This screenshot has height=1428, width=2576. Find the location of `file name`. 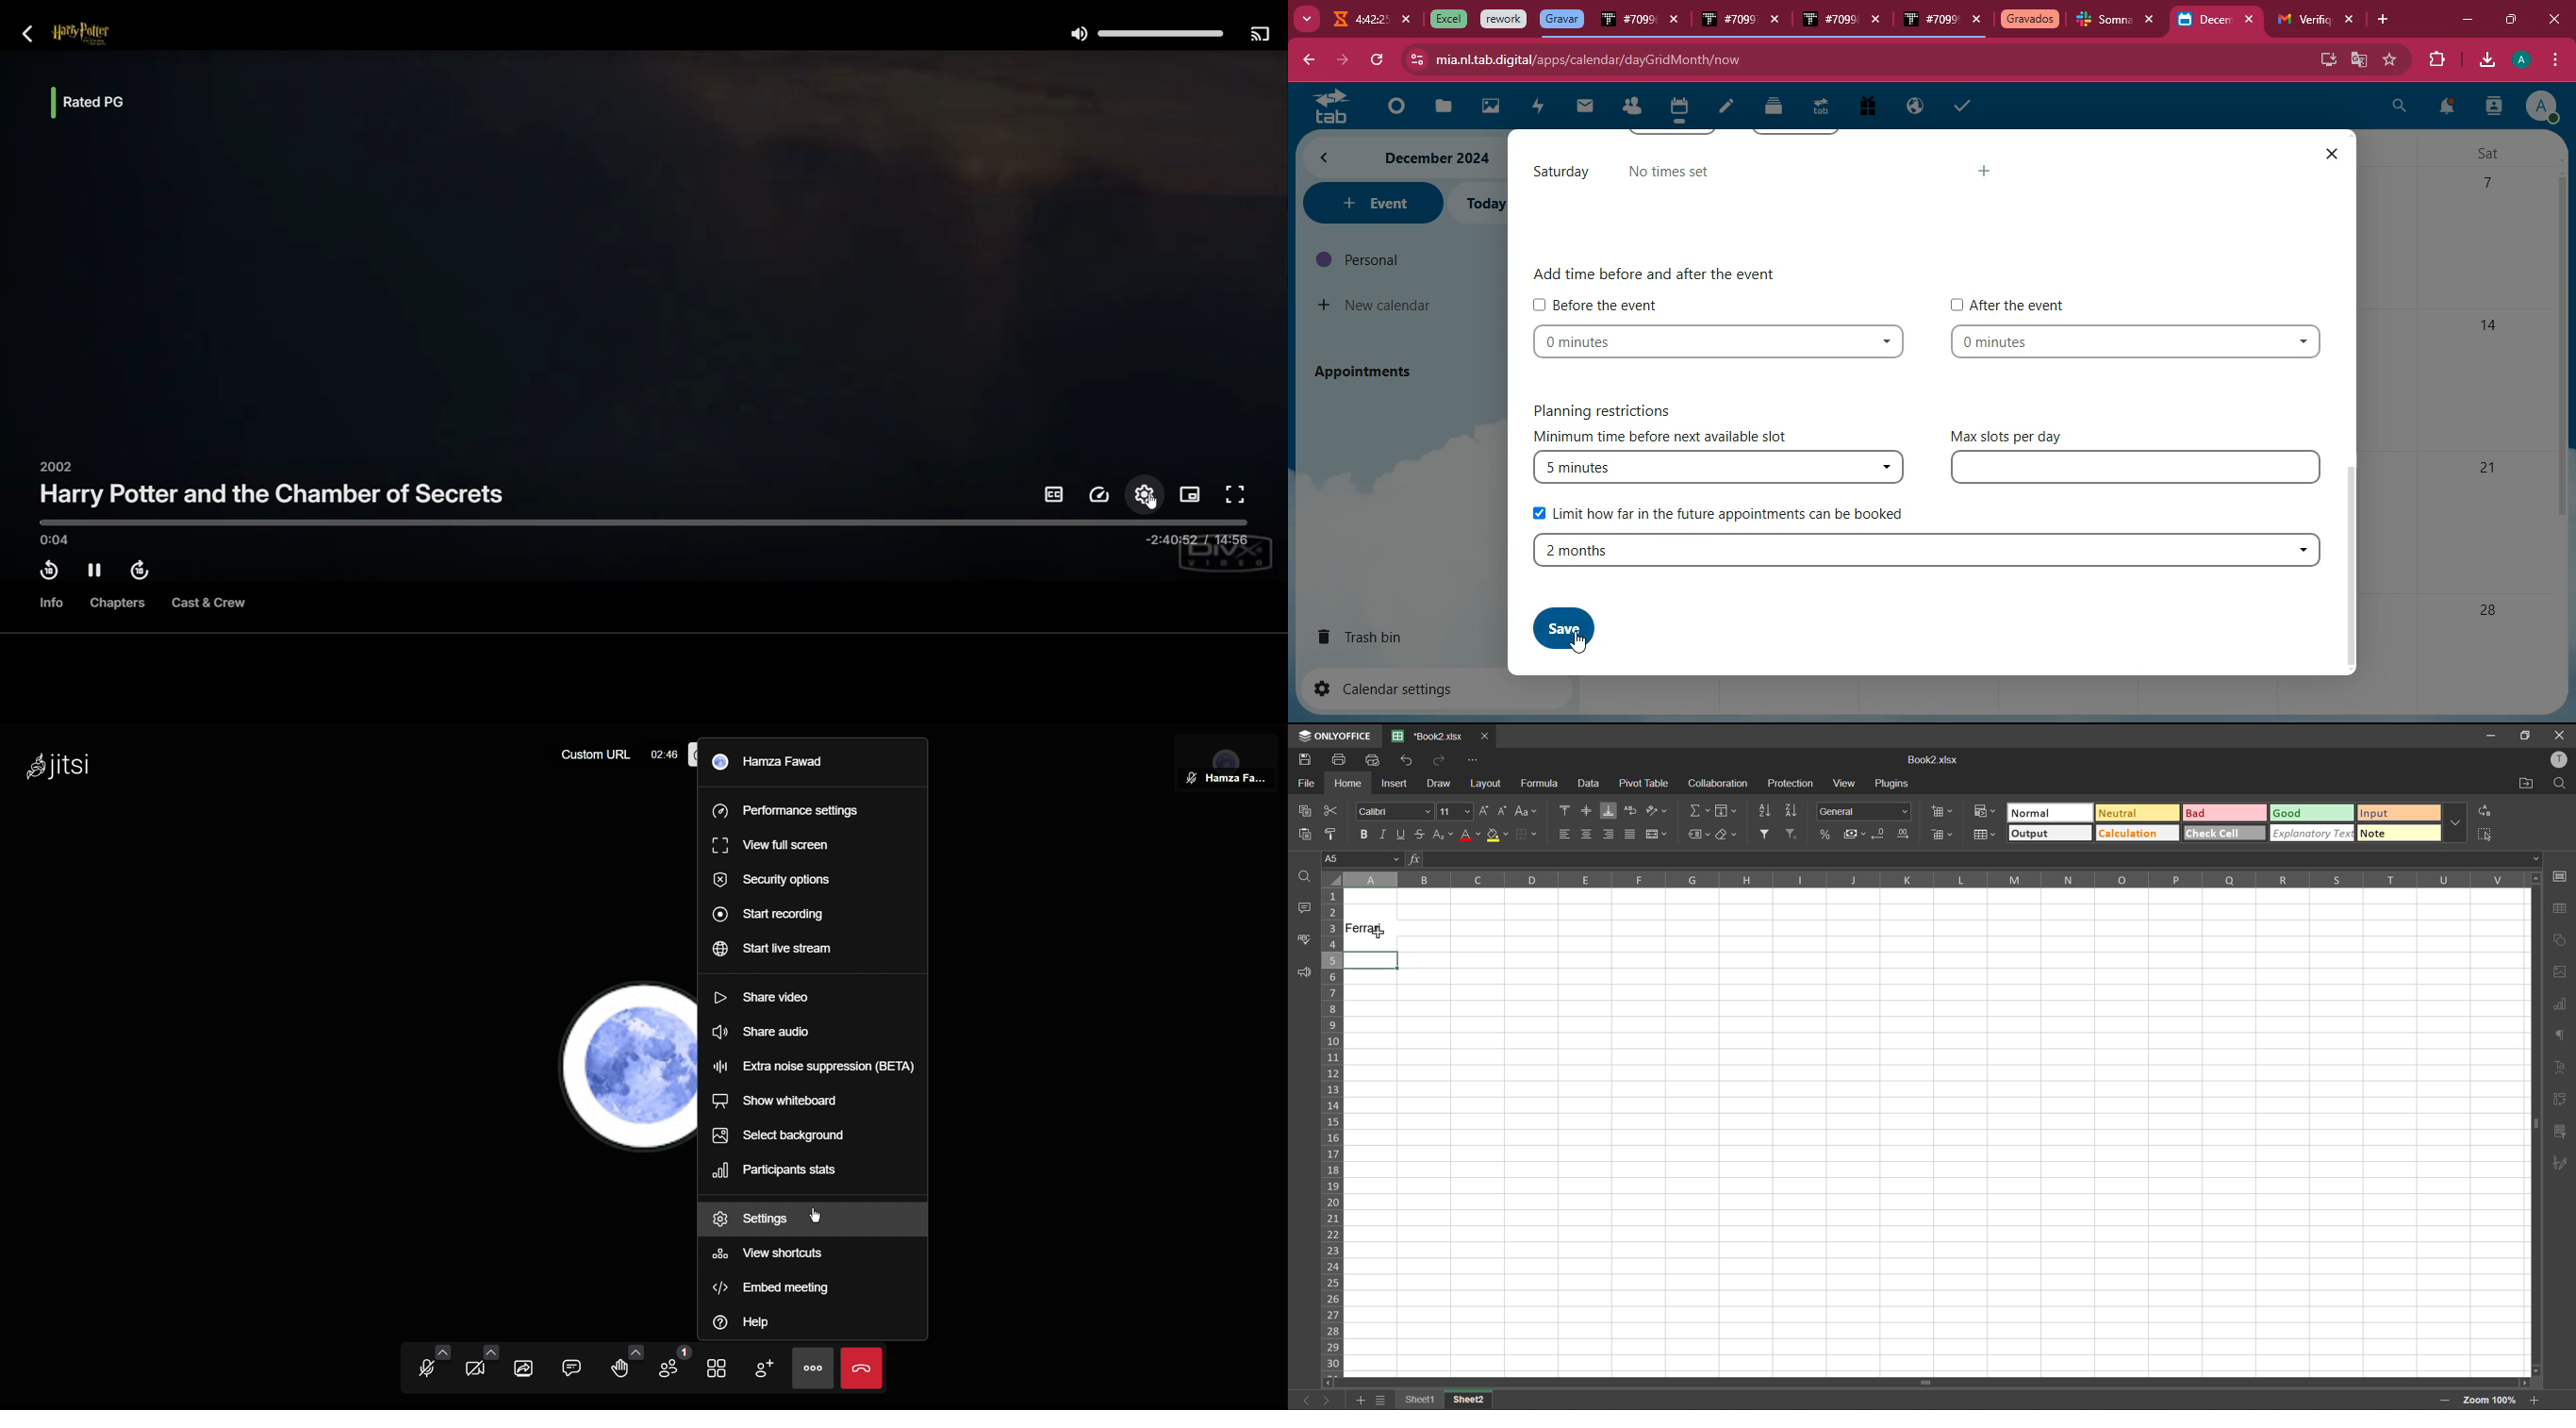

file name is located at coordinates (1427, 735).